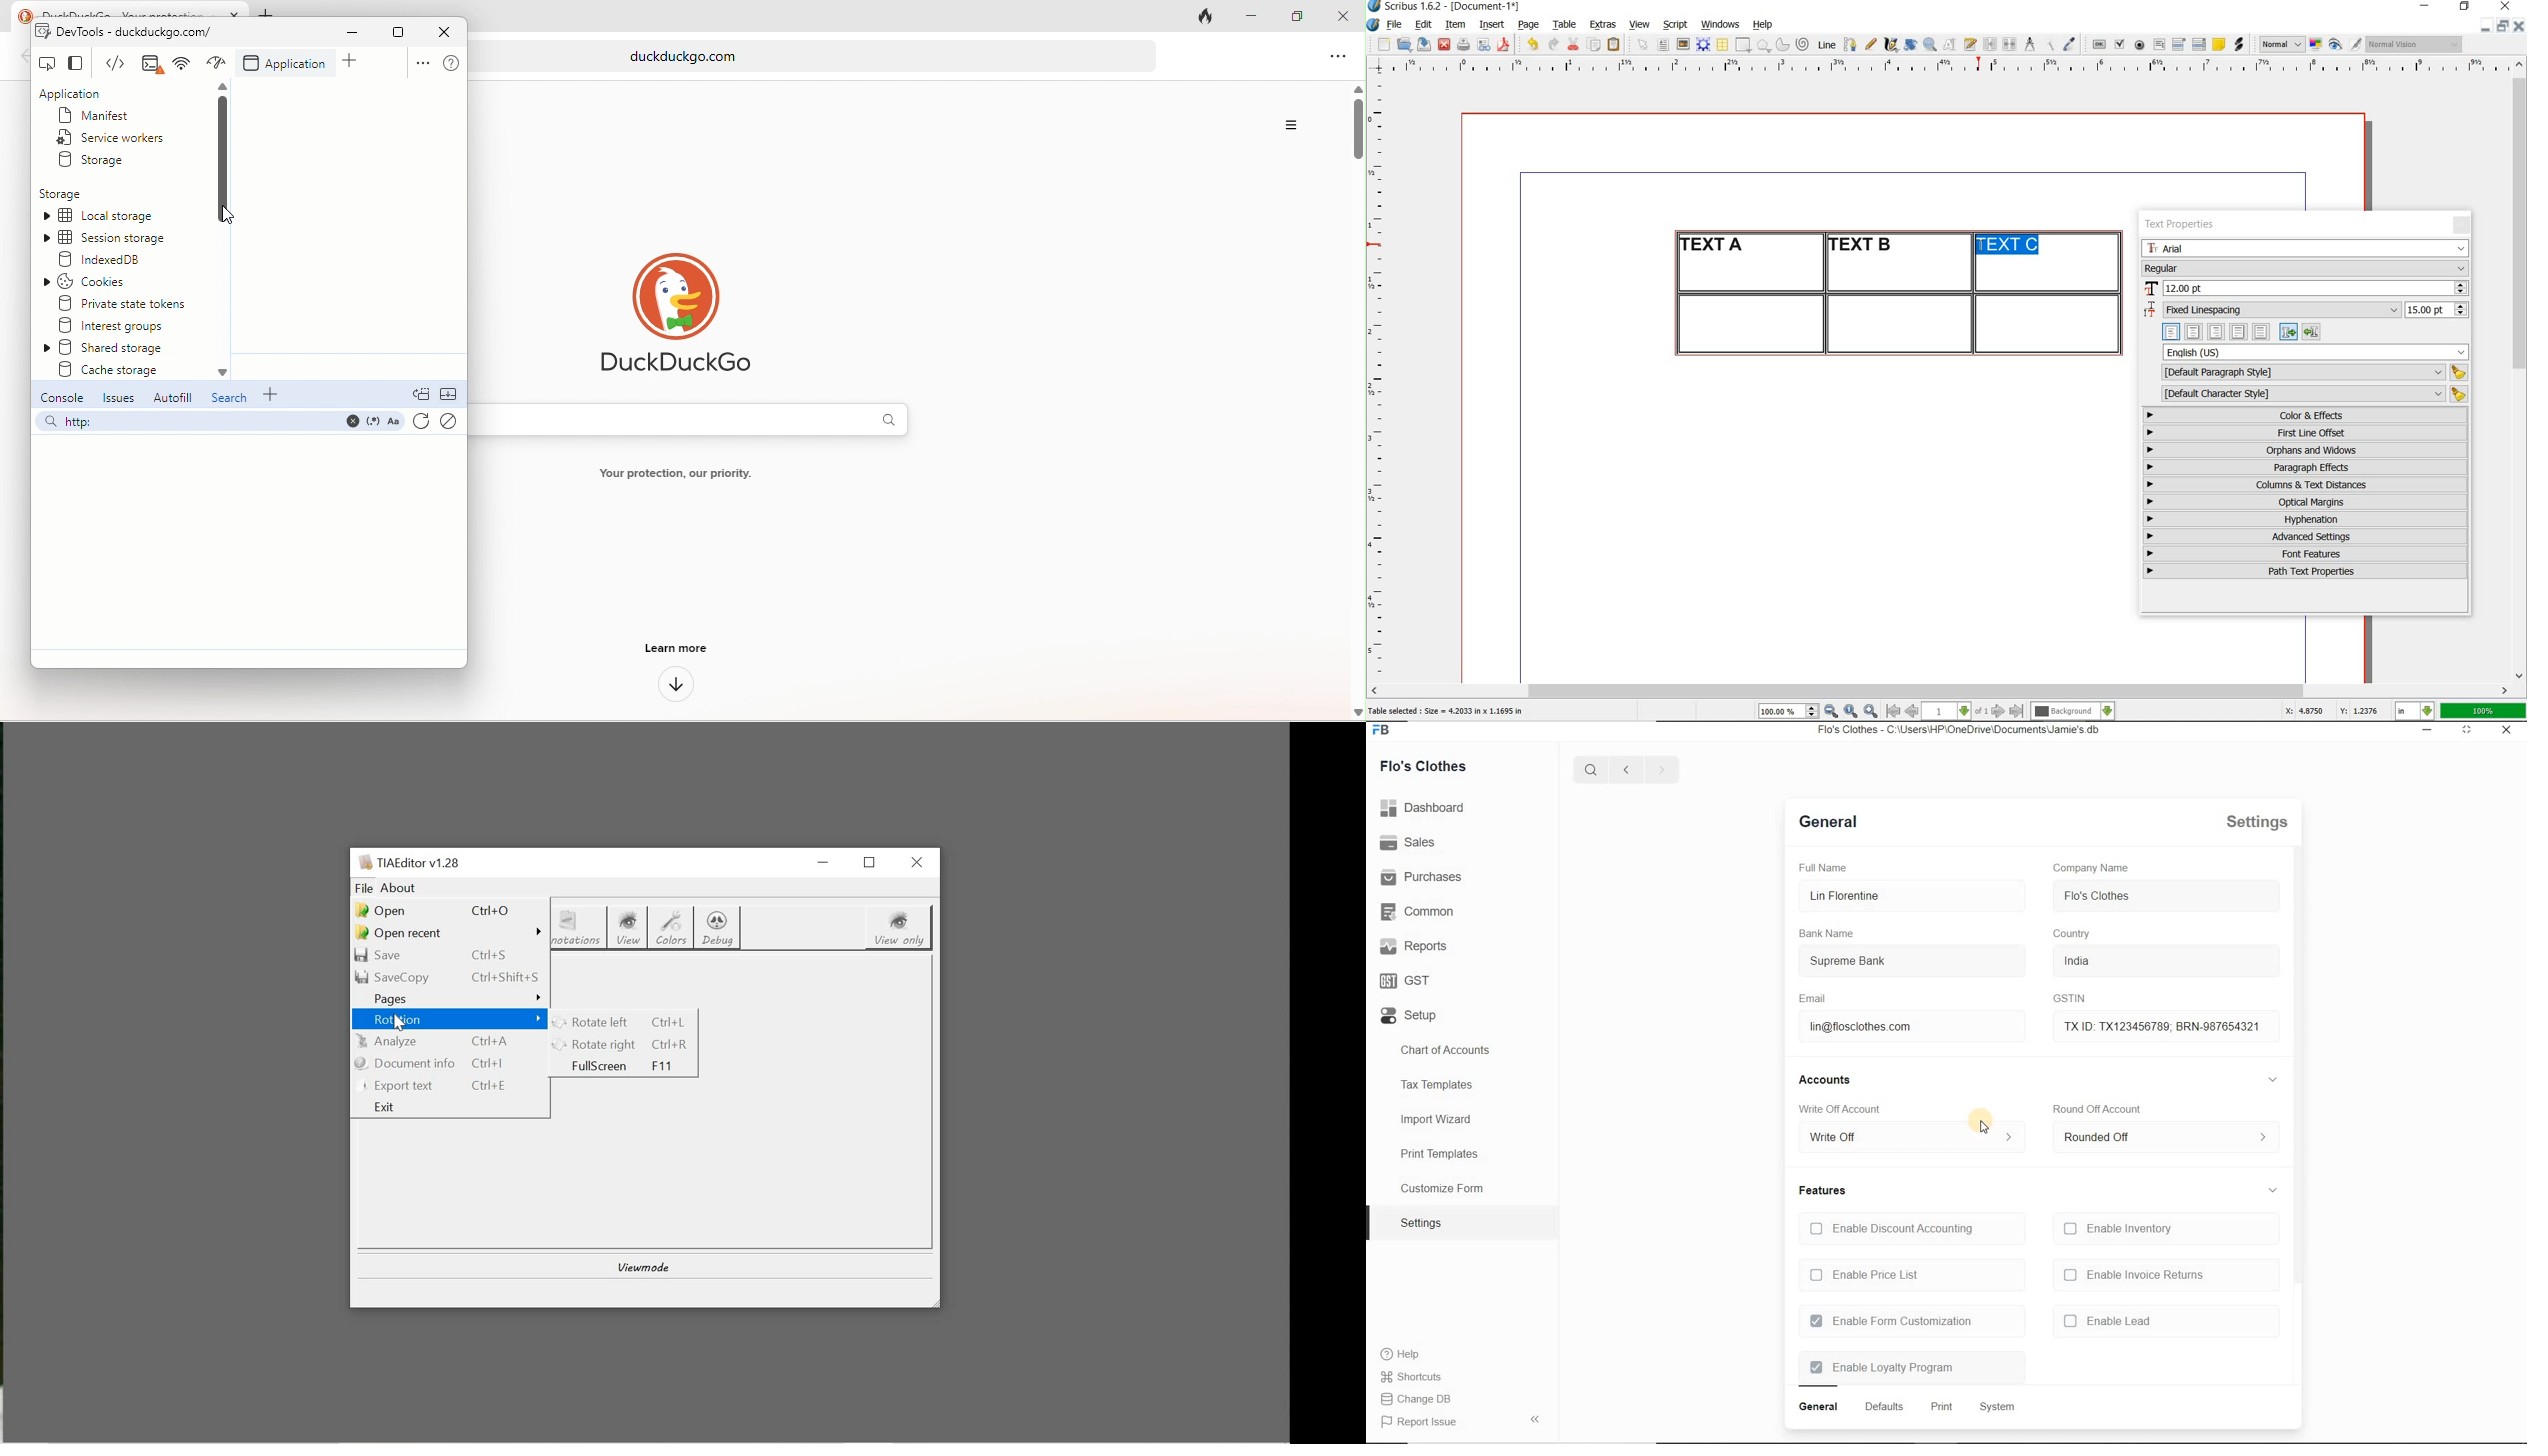 The image size is (2548, 1456). Describe the element at coordinates (1407, 981) in the screenshot. I see `GST` at that location.